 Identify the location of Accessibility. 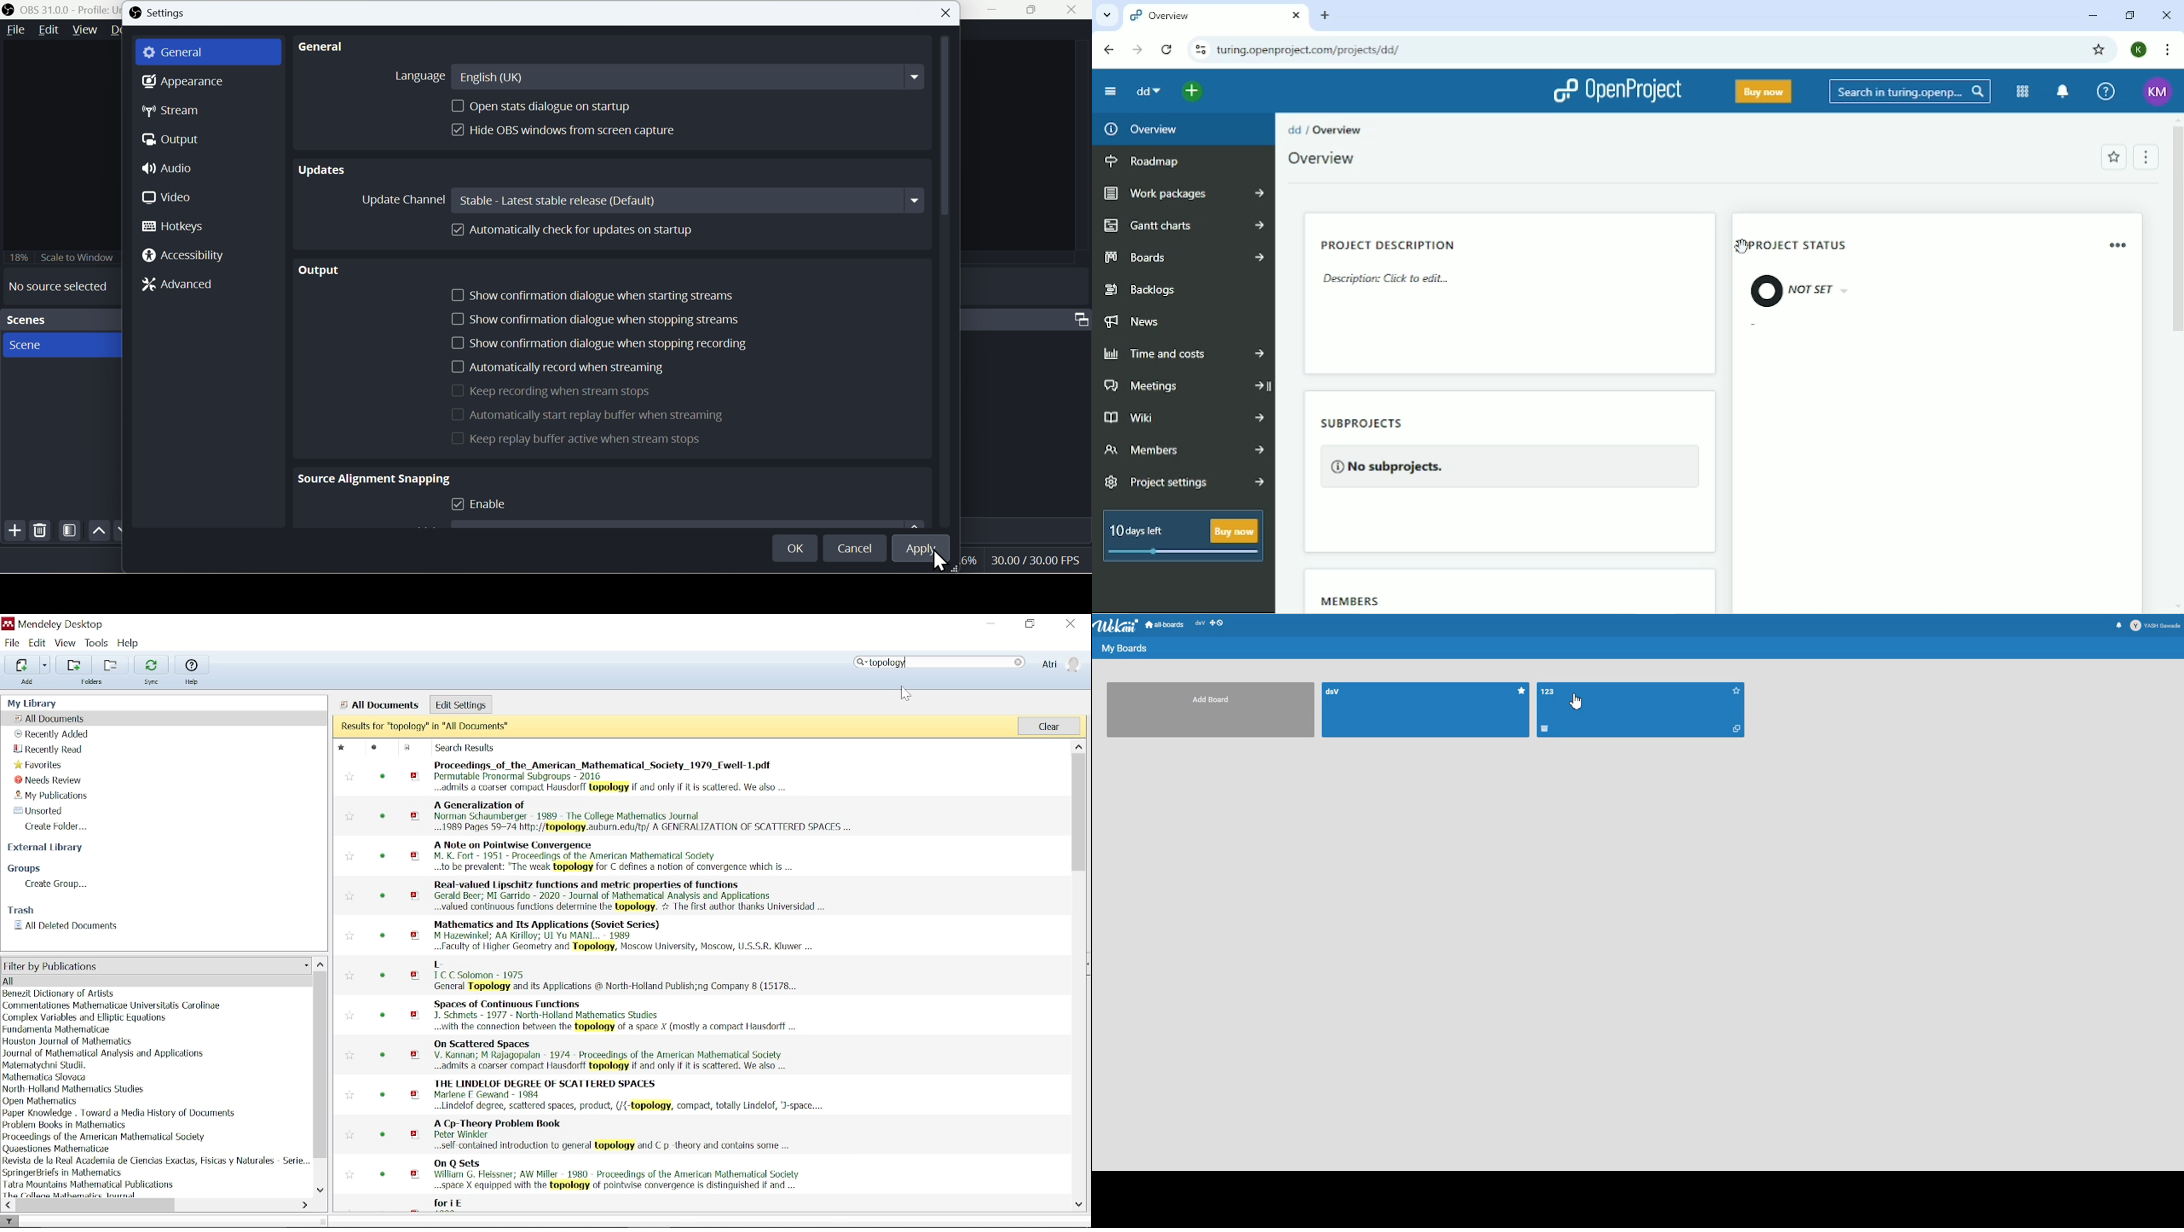
(183, 256).